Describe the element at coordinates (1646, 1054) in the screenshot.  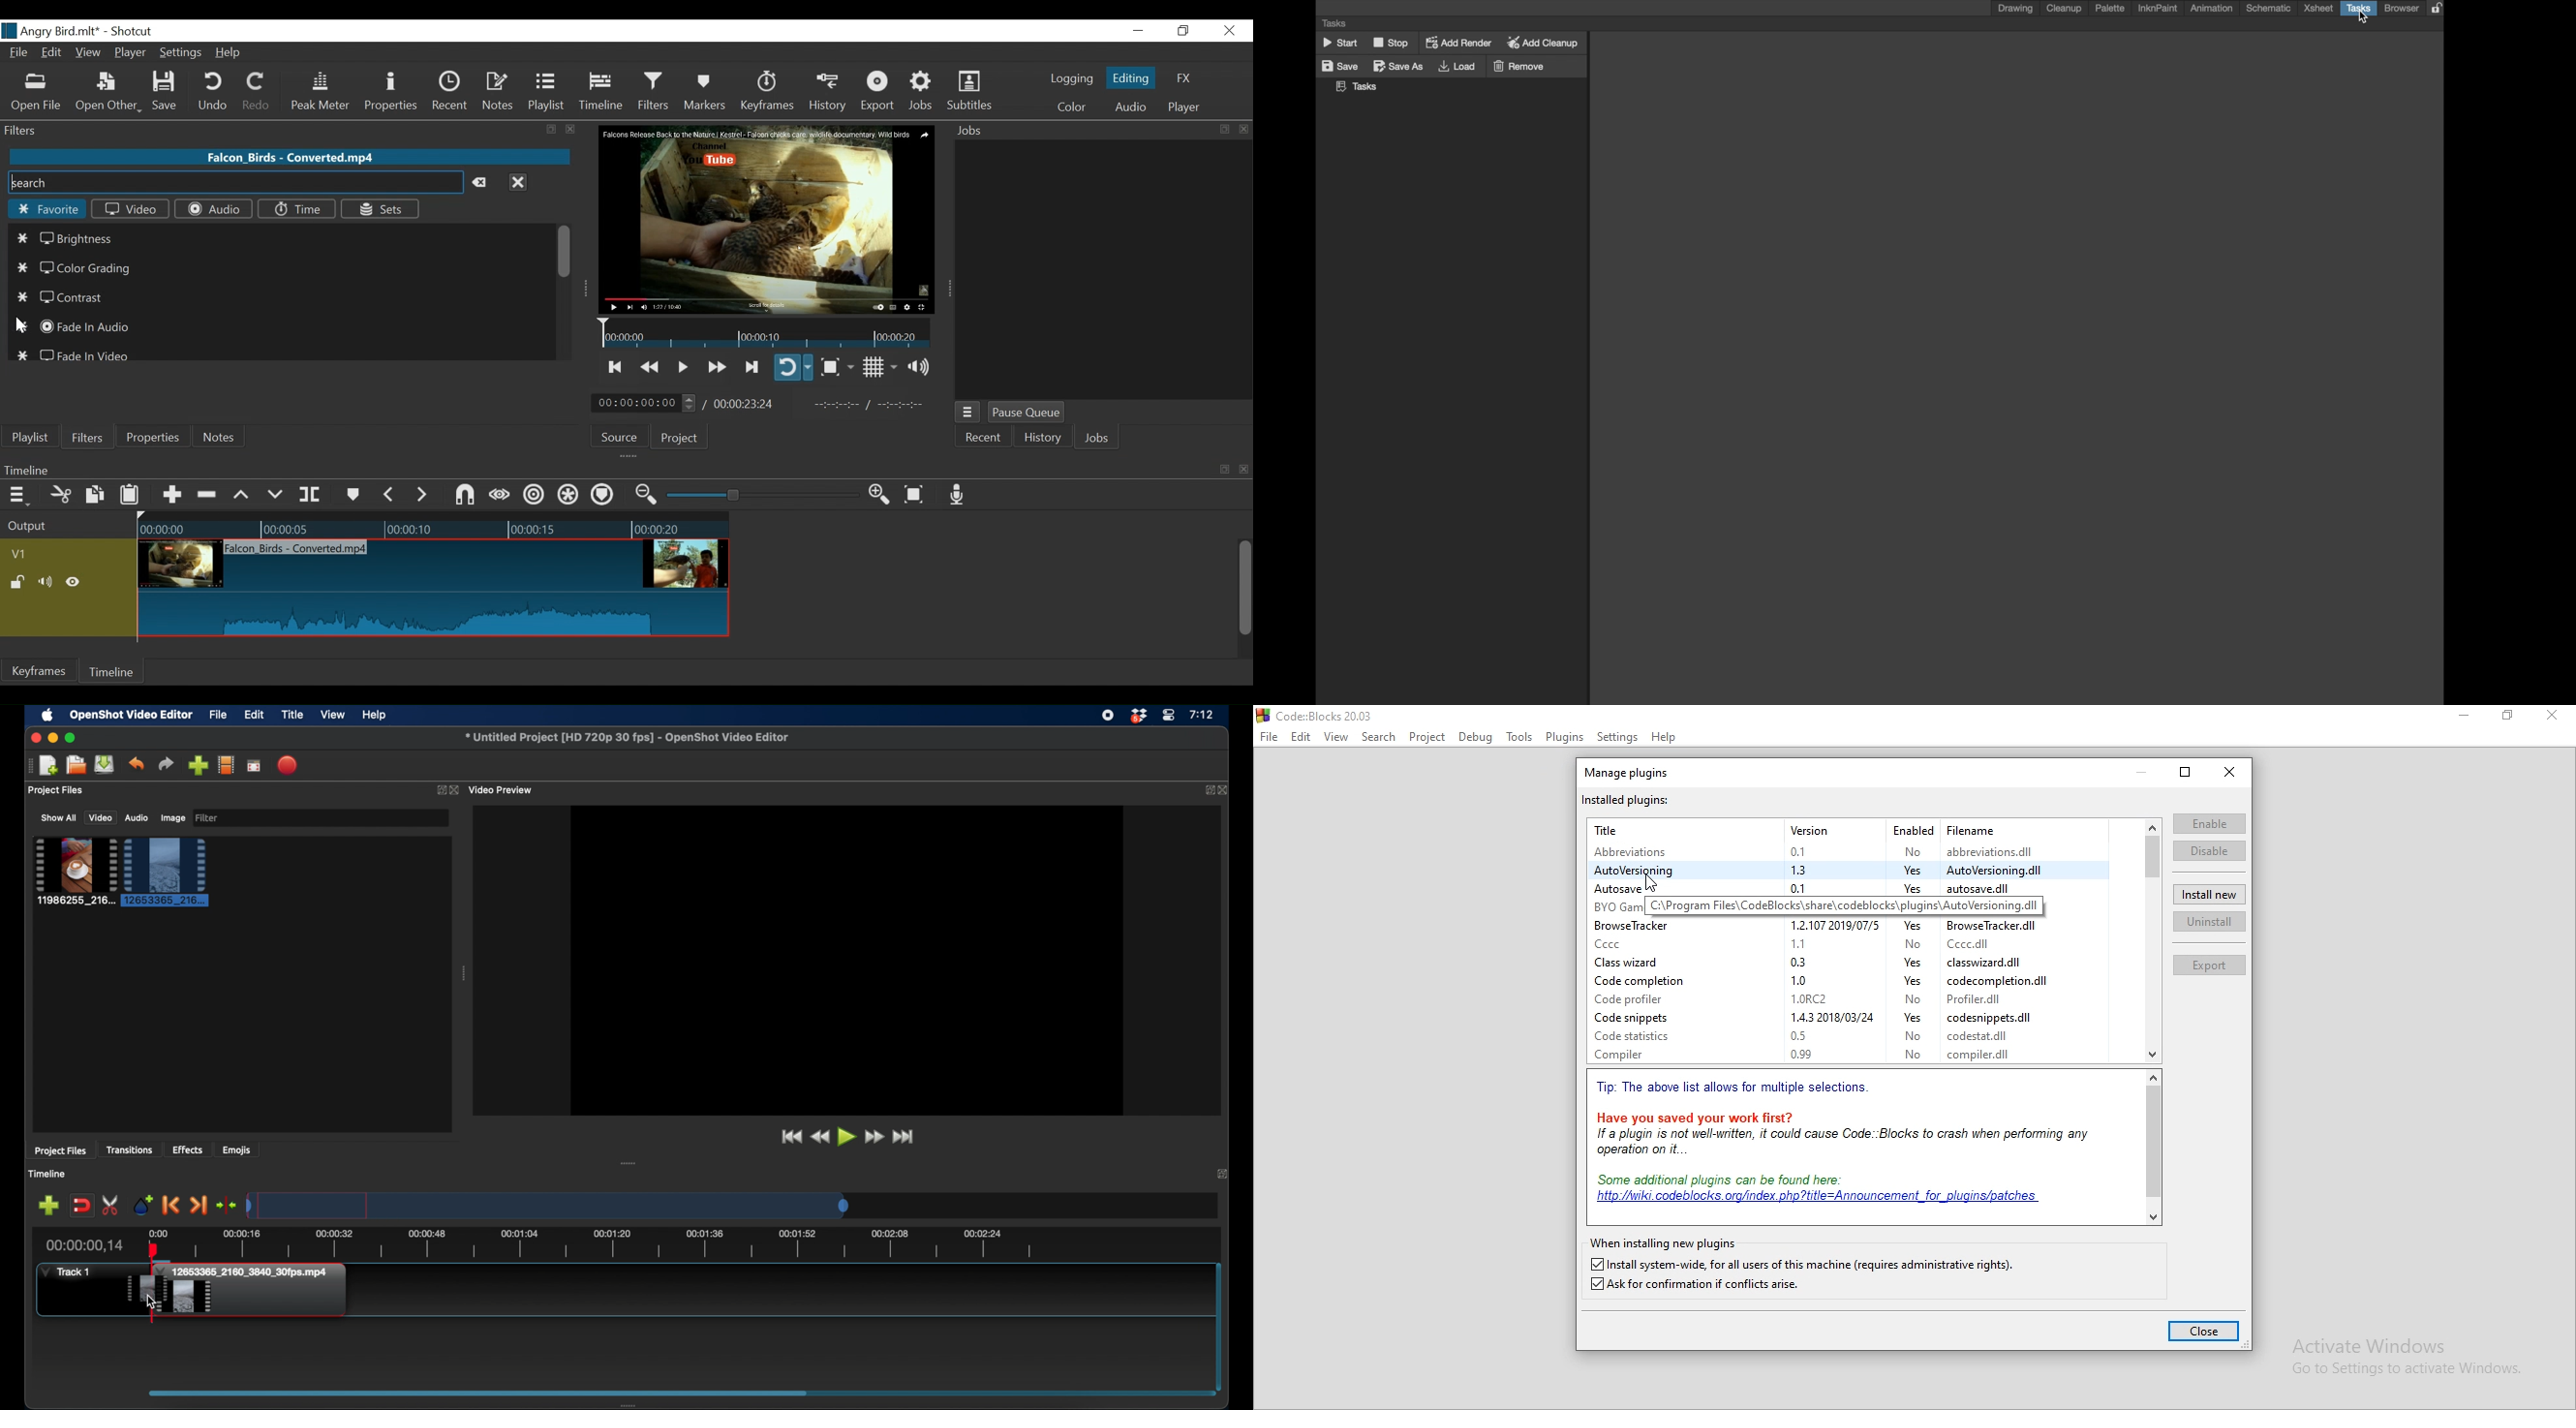
I see `Compiler ` at that location.